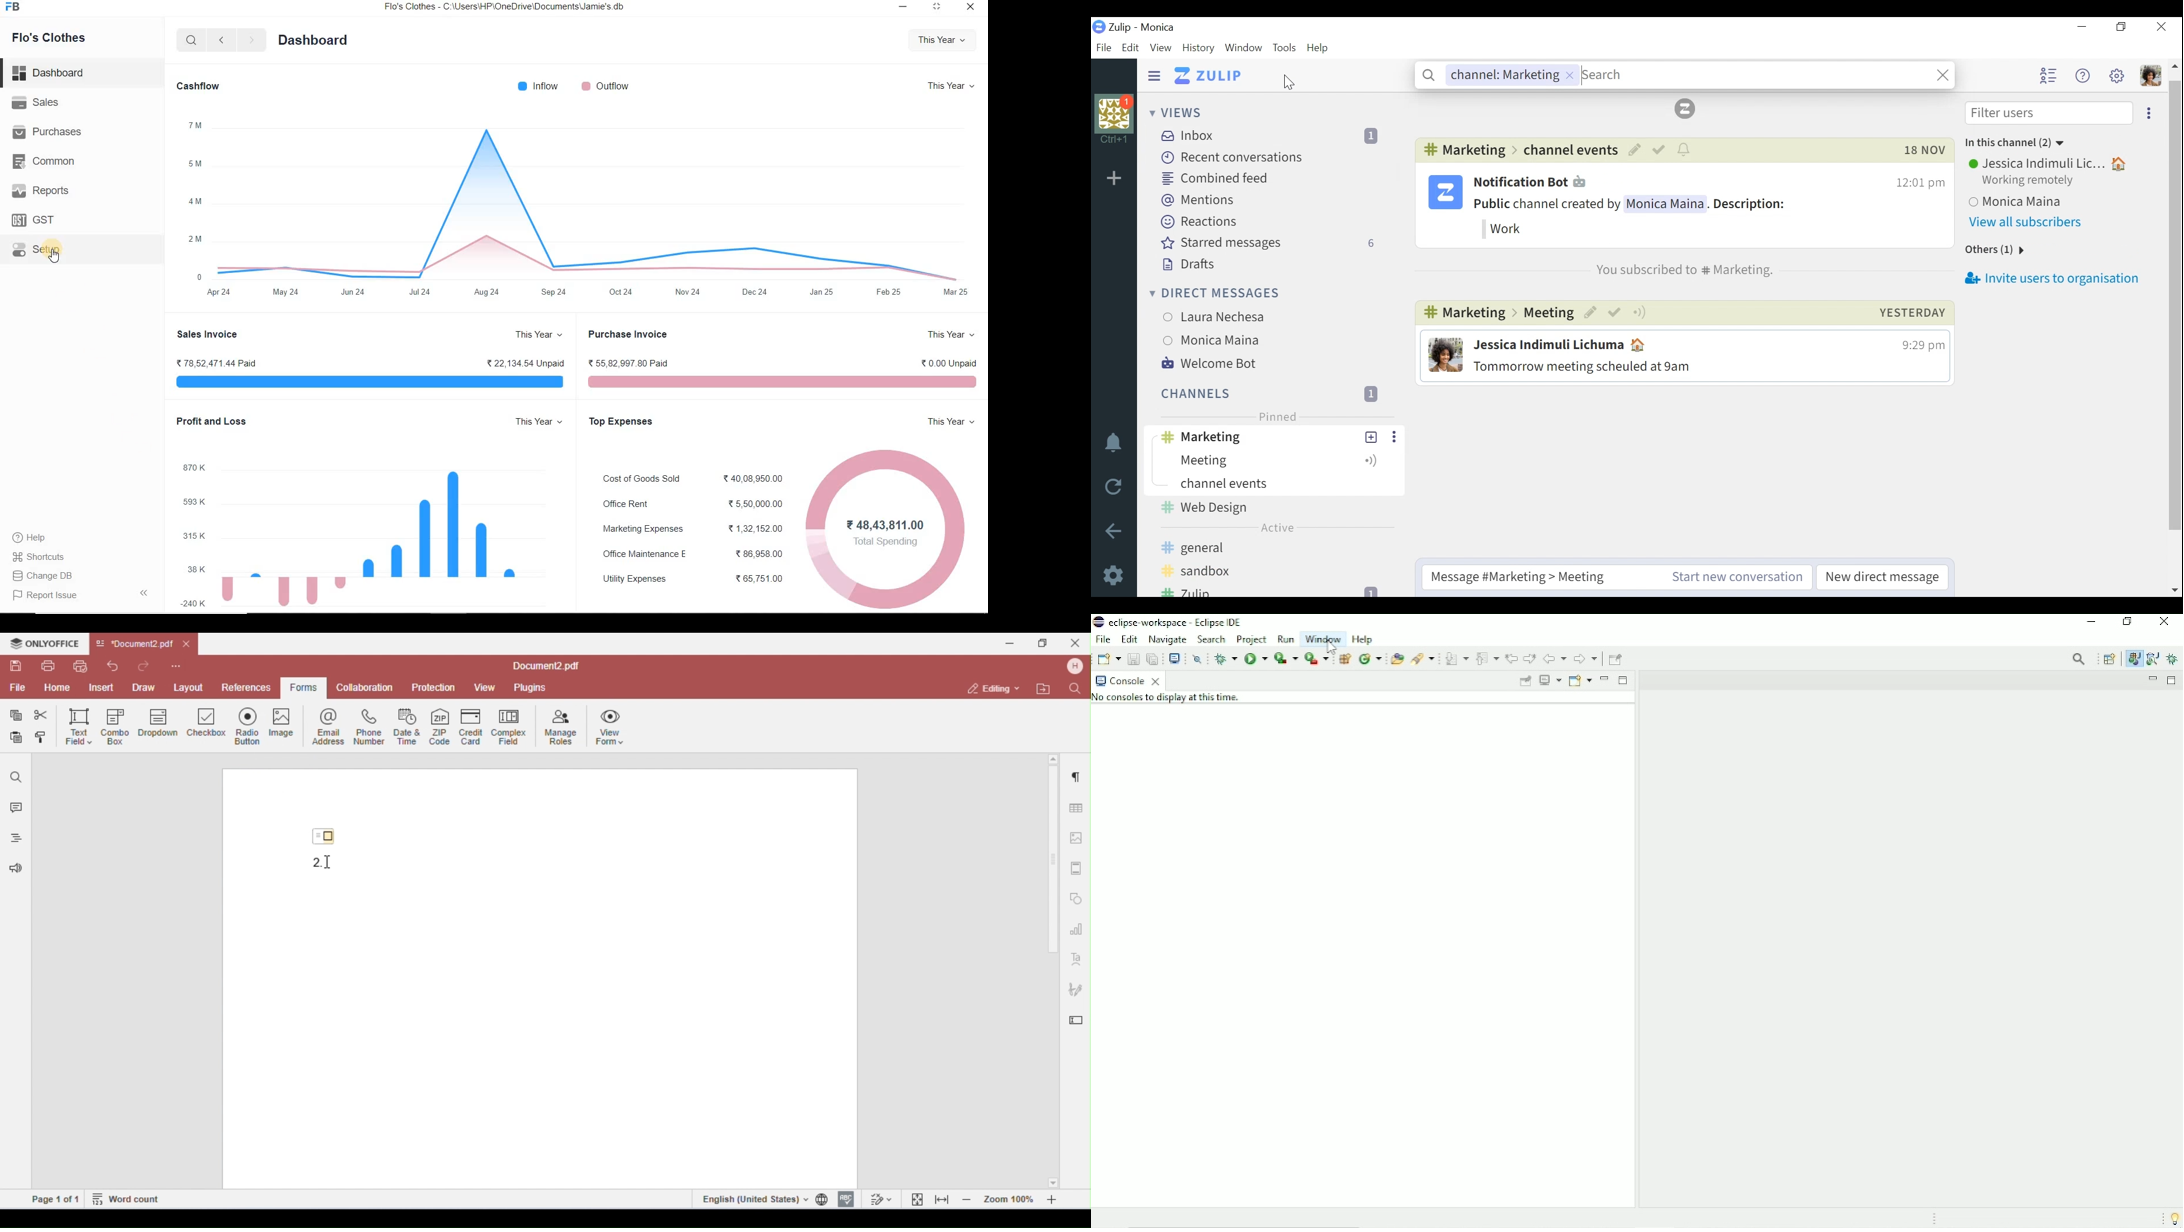 This screenshot has width=2184, height=1232. What do you see at coordinates (2049, 76) in the screenshot?
I see `Hide user list` at bounding box center [2049, 76].